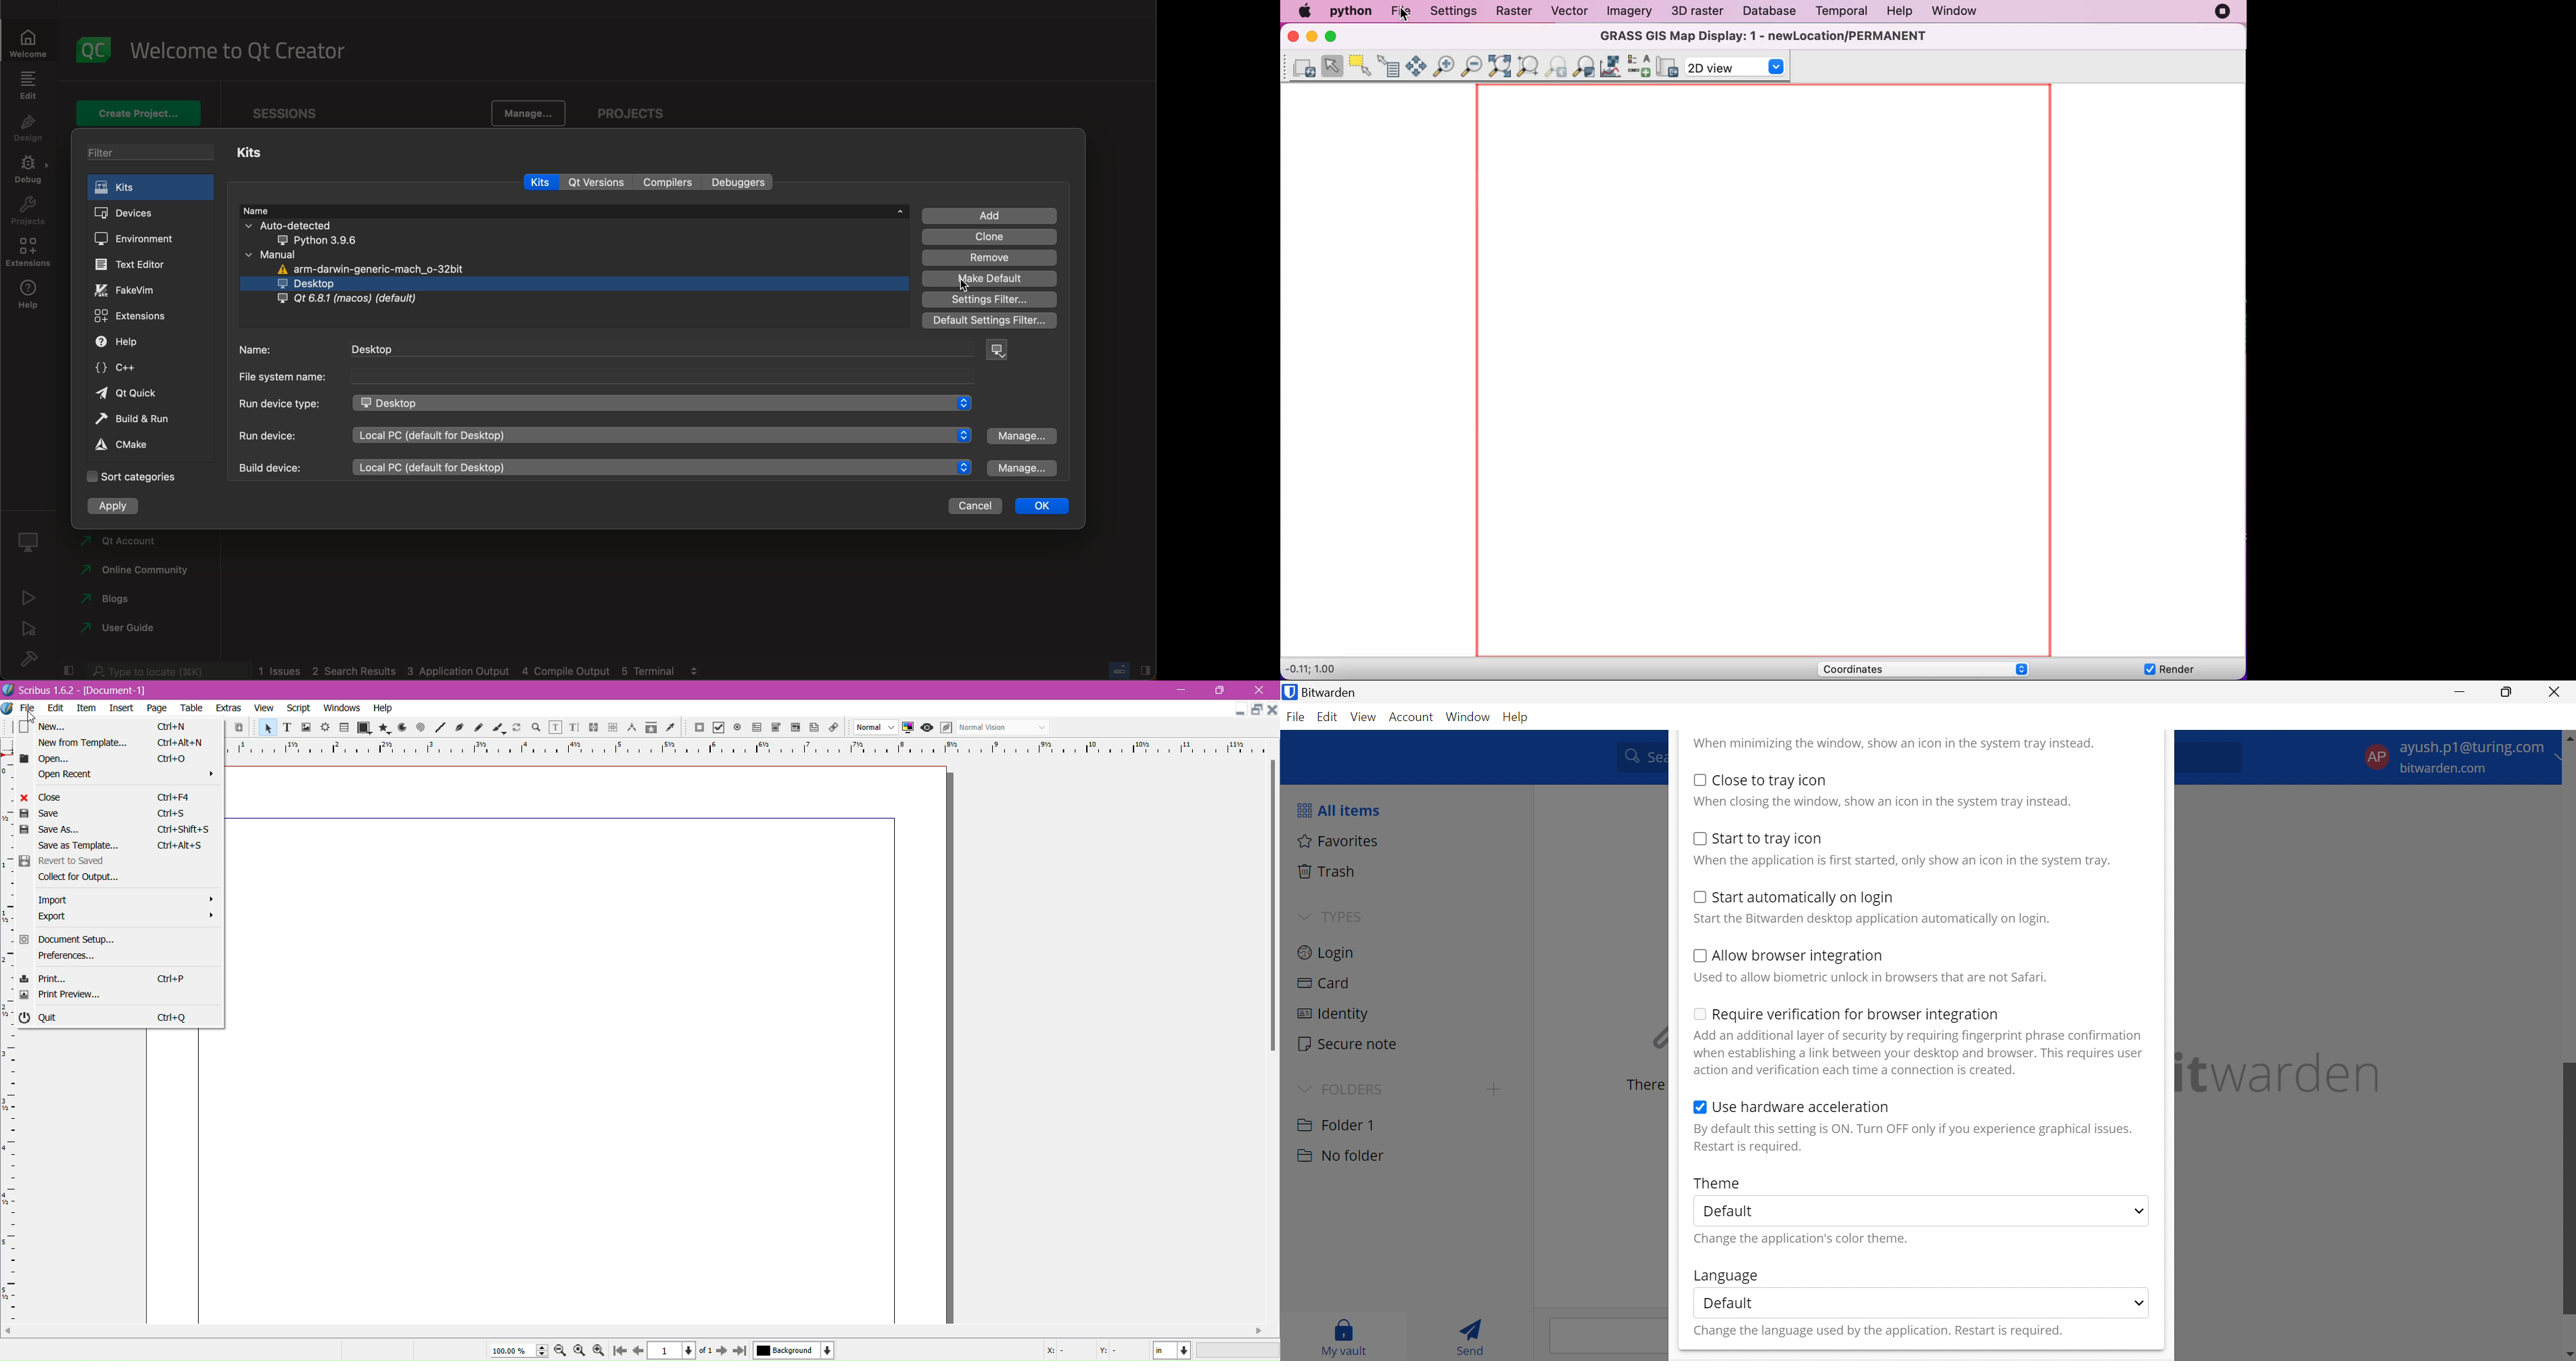  I want to click on Preview Mode, so click(926, 728).